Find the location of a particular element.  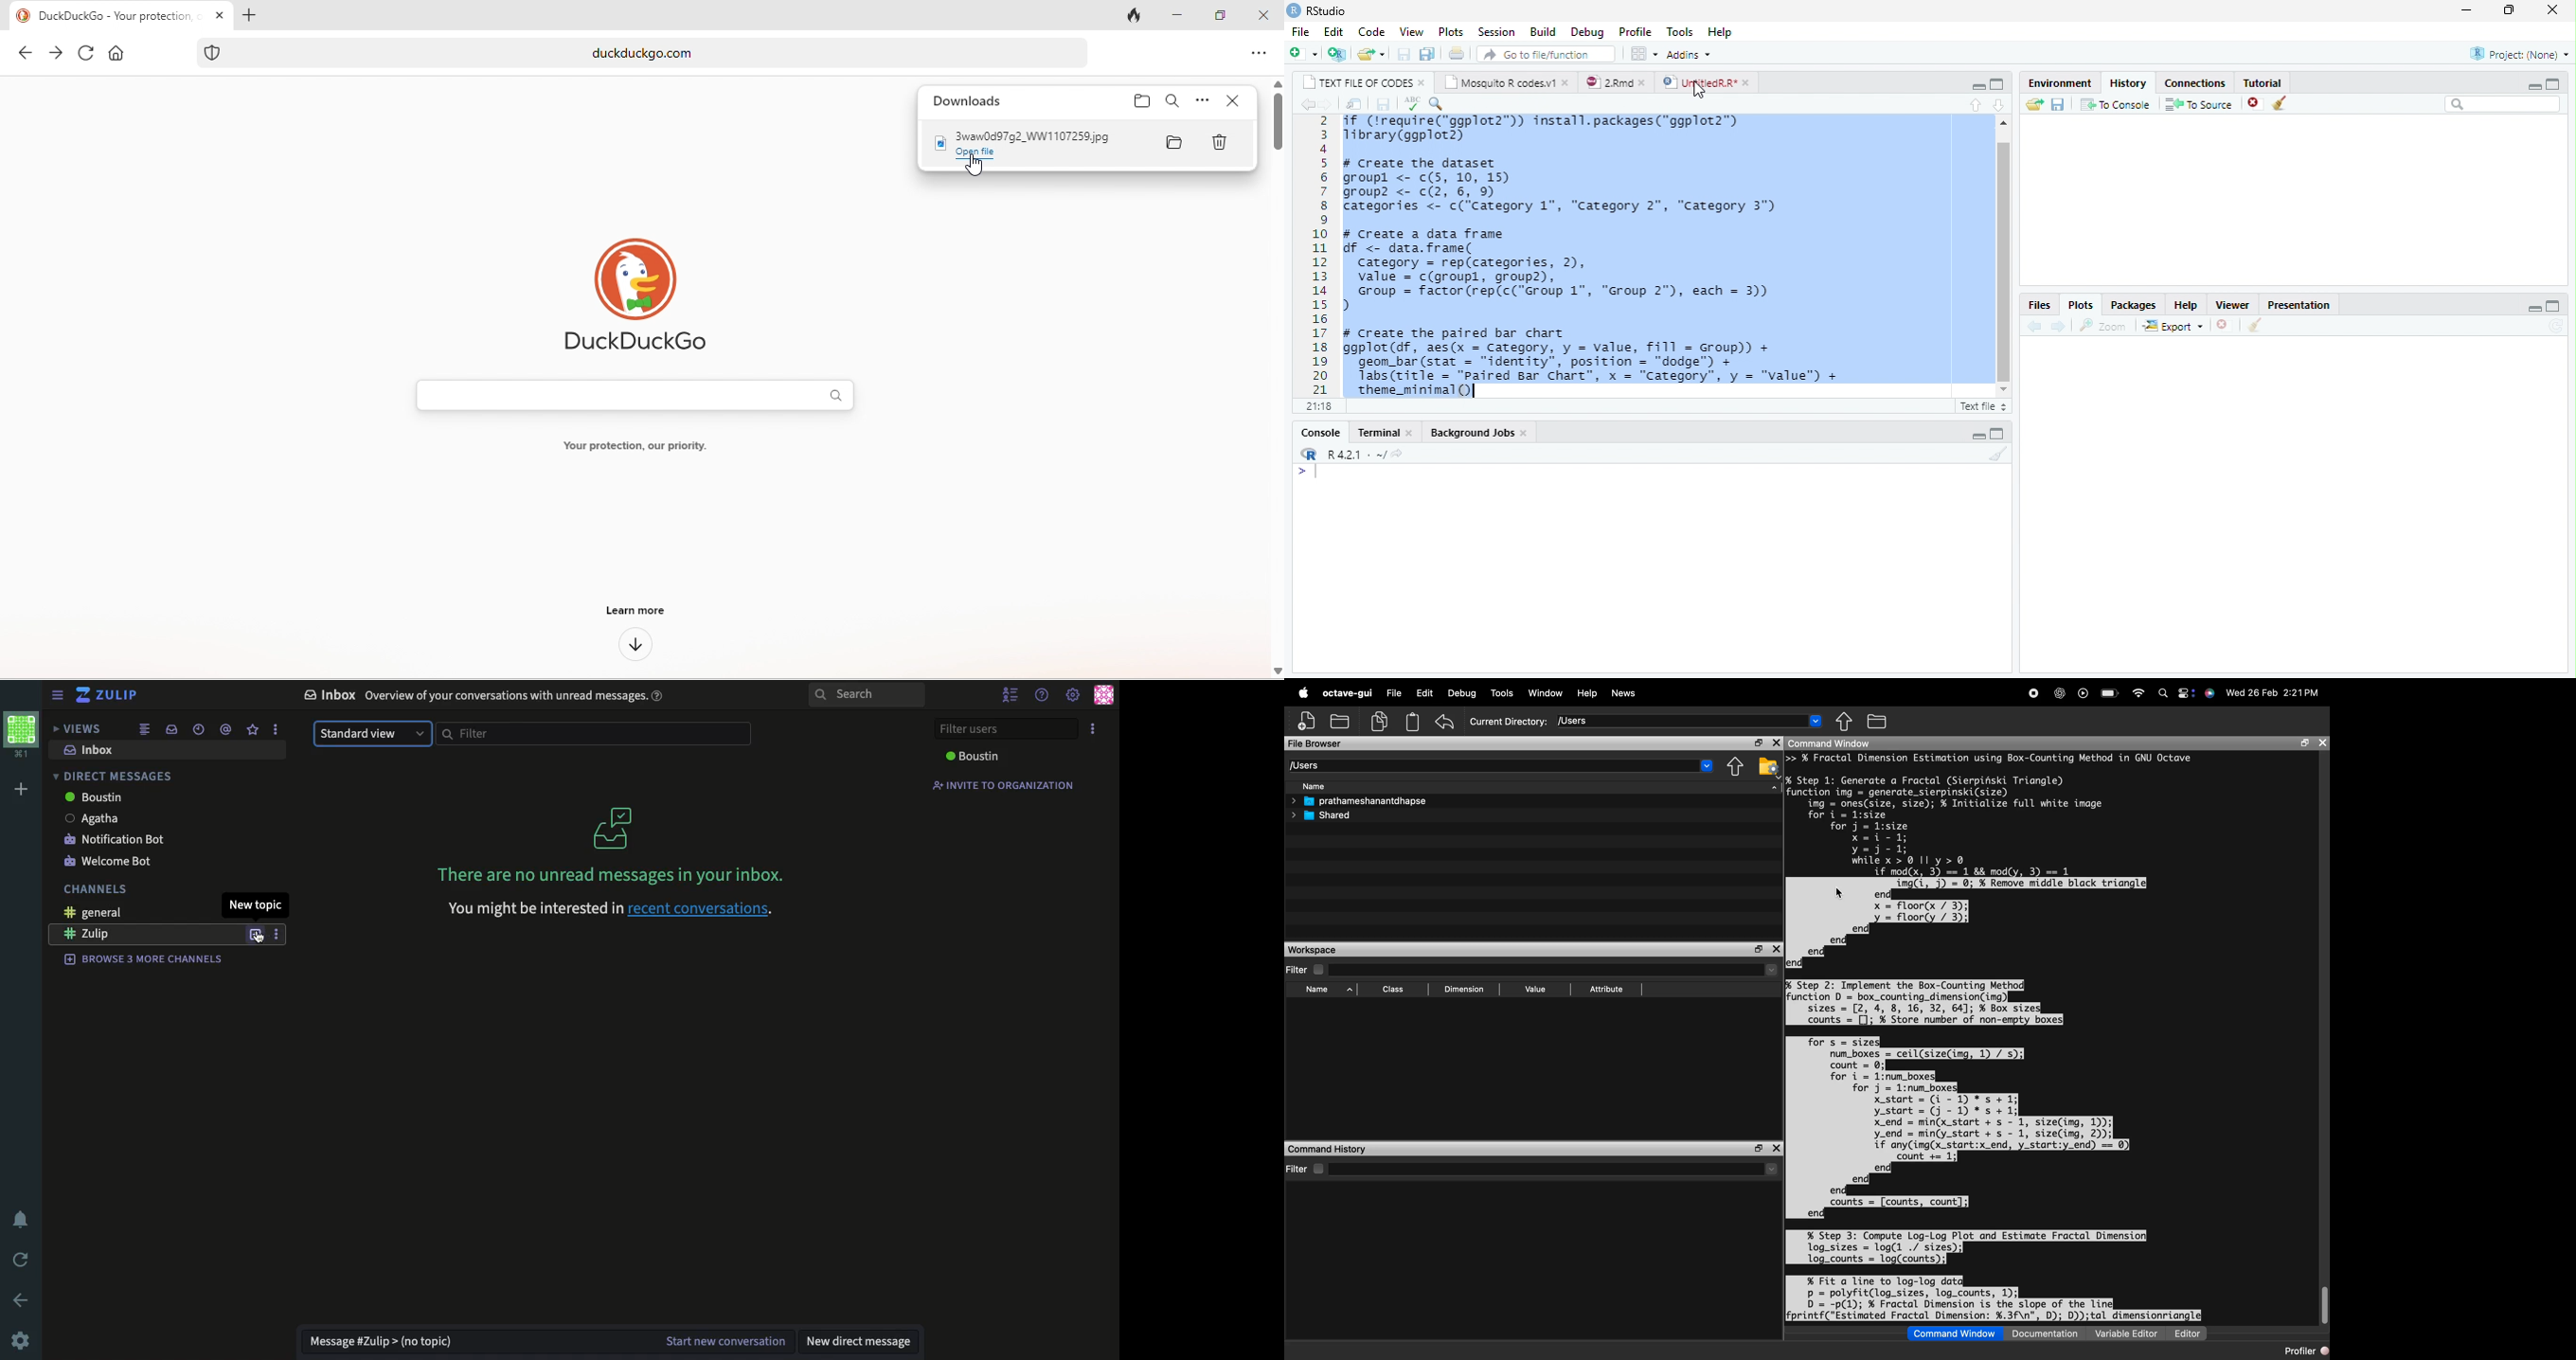

maximize is located at coordinates (2001, 435).